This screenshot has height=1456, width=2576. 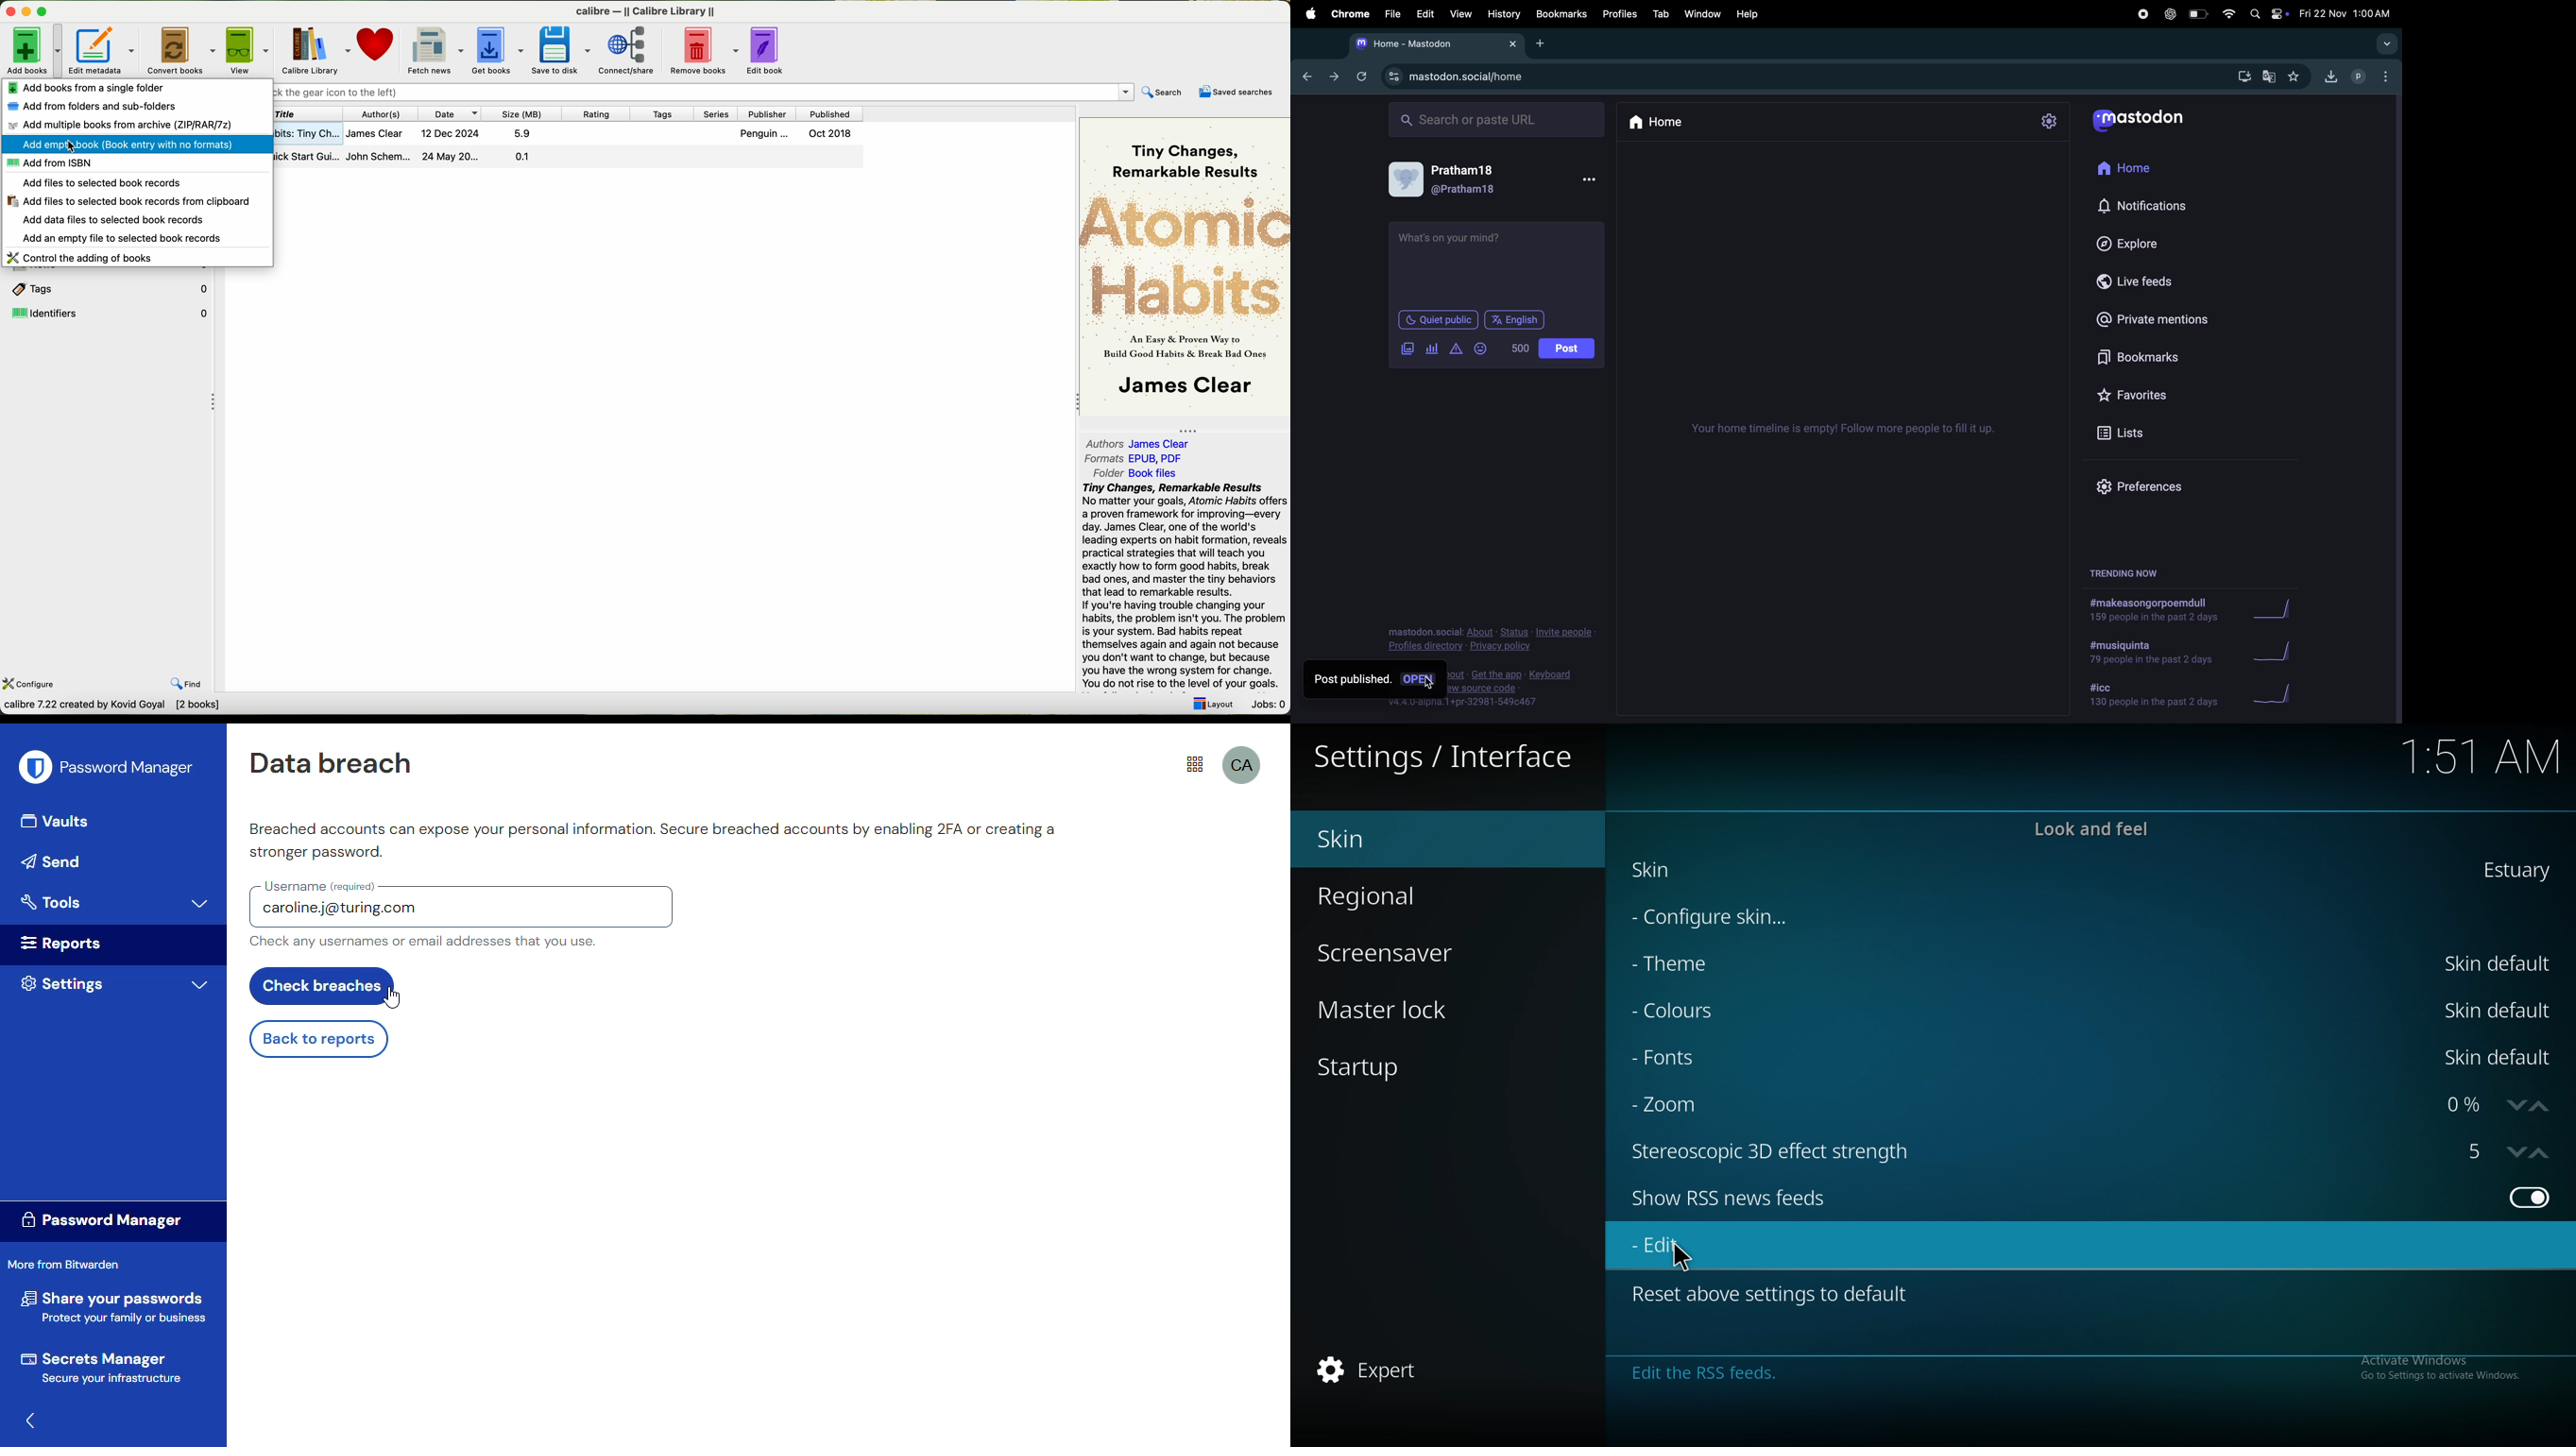 What do you see at coordinates (1402, 951) in the screenshot?
I see `screensaver` at bounding box center [1402, 951].